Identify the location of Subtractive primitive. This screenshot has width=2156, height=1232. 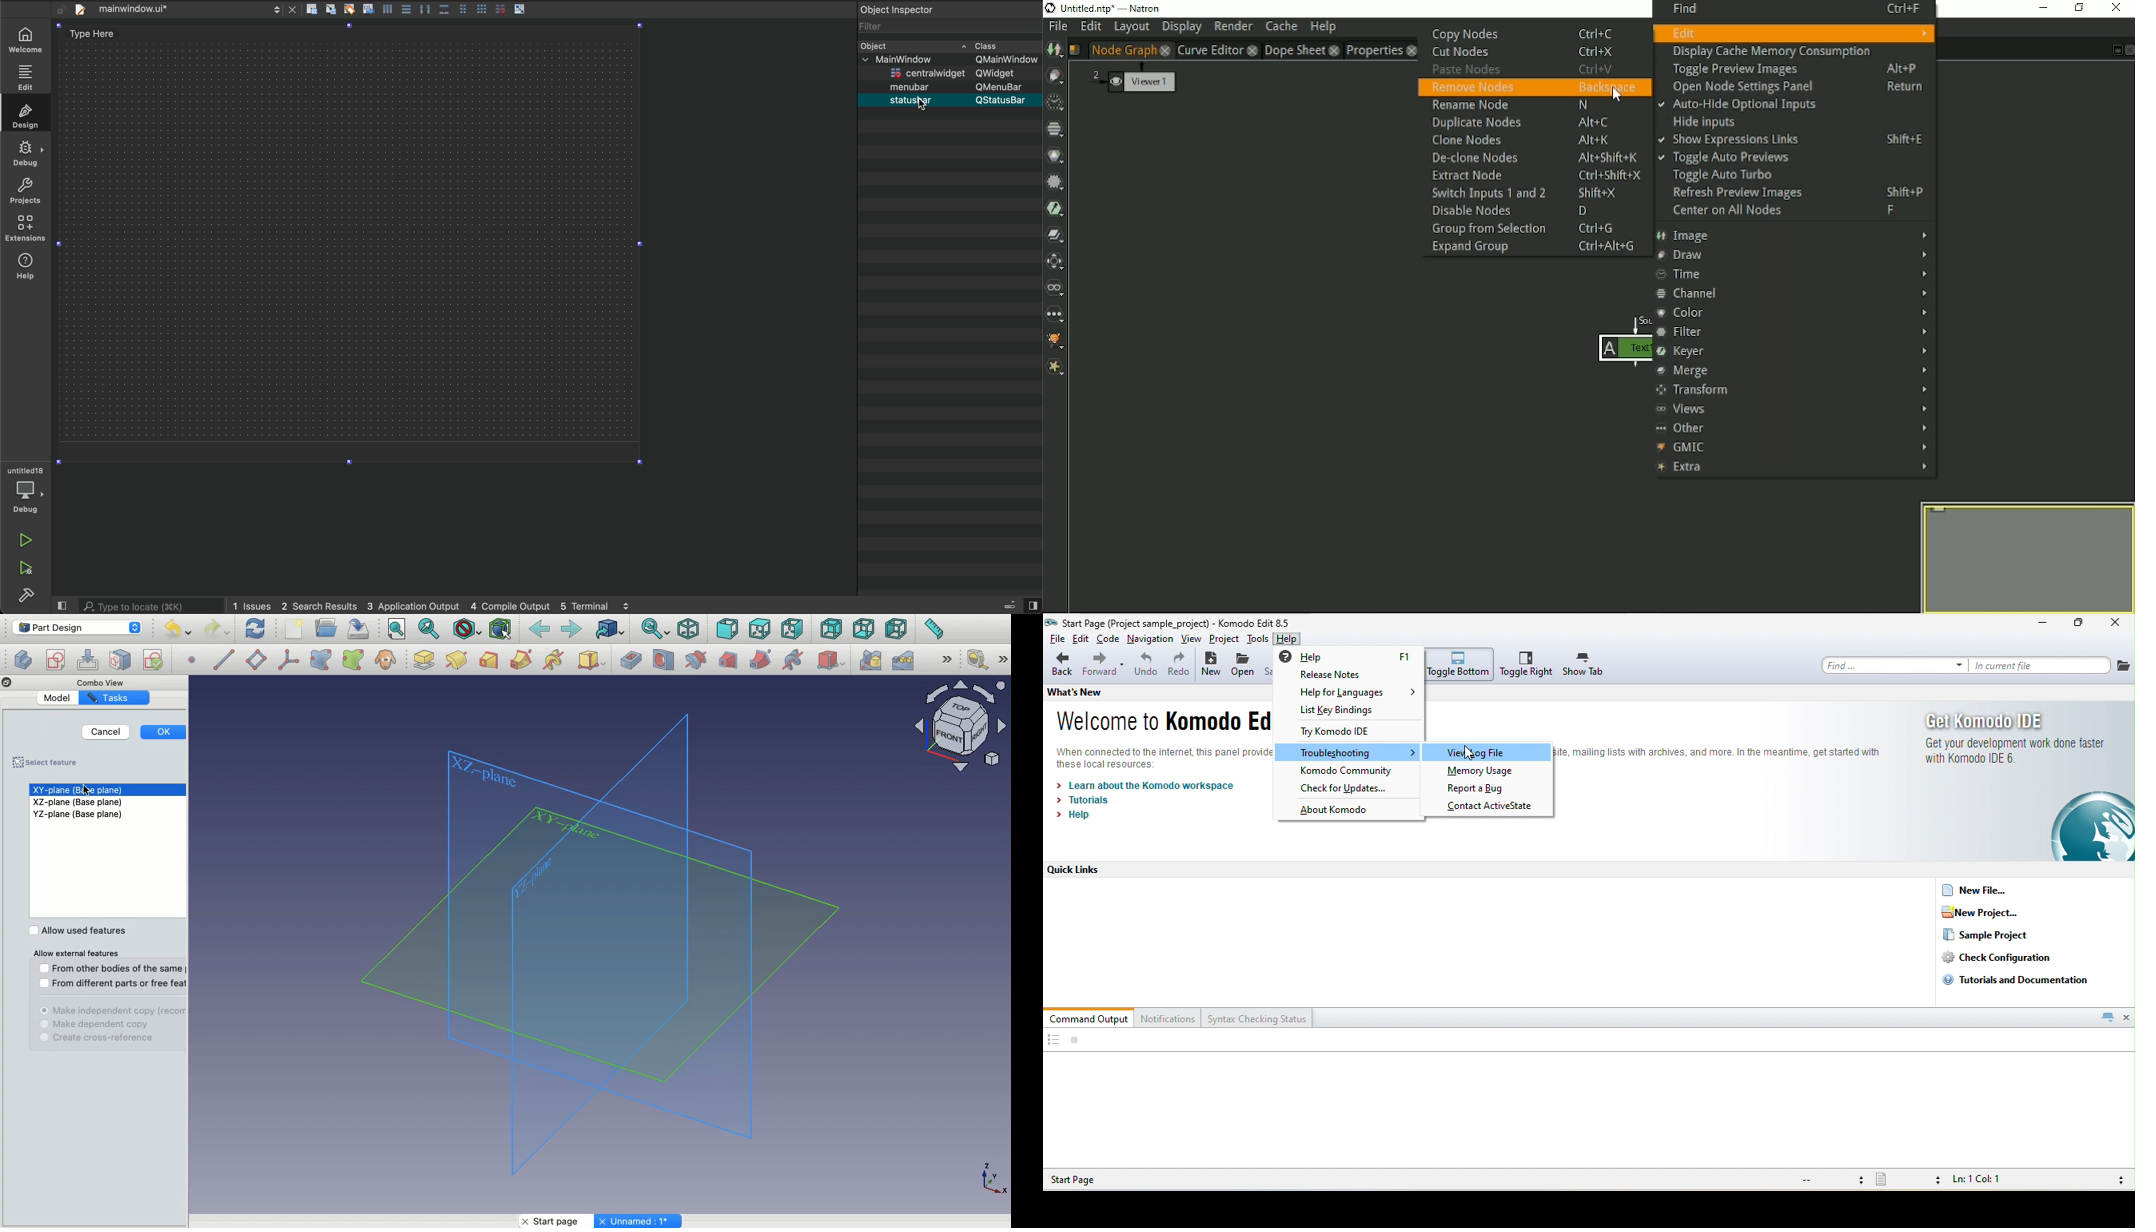
(832, 662).